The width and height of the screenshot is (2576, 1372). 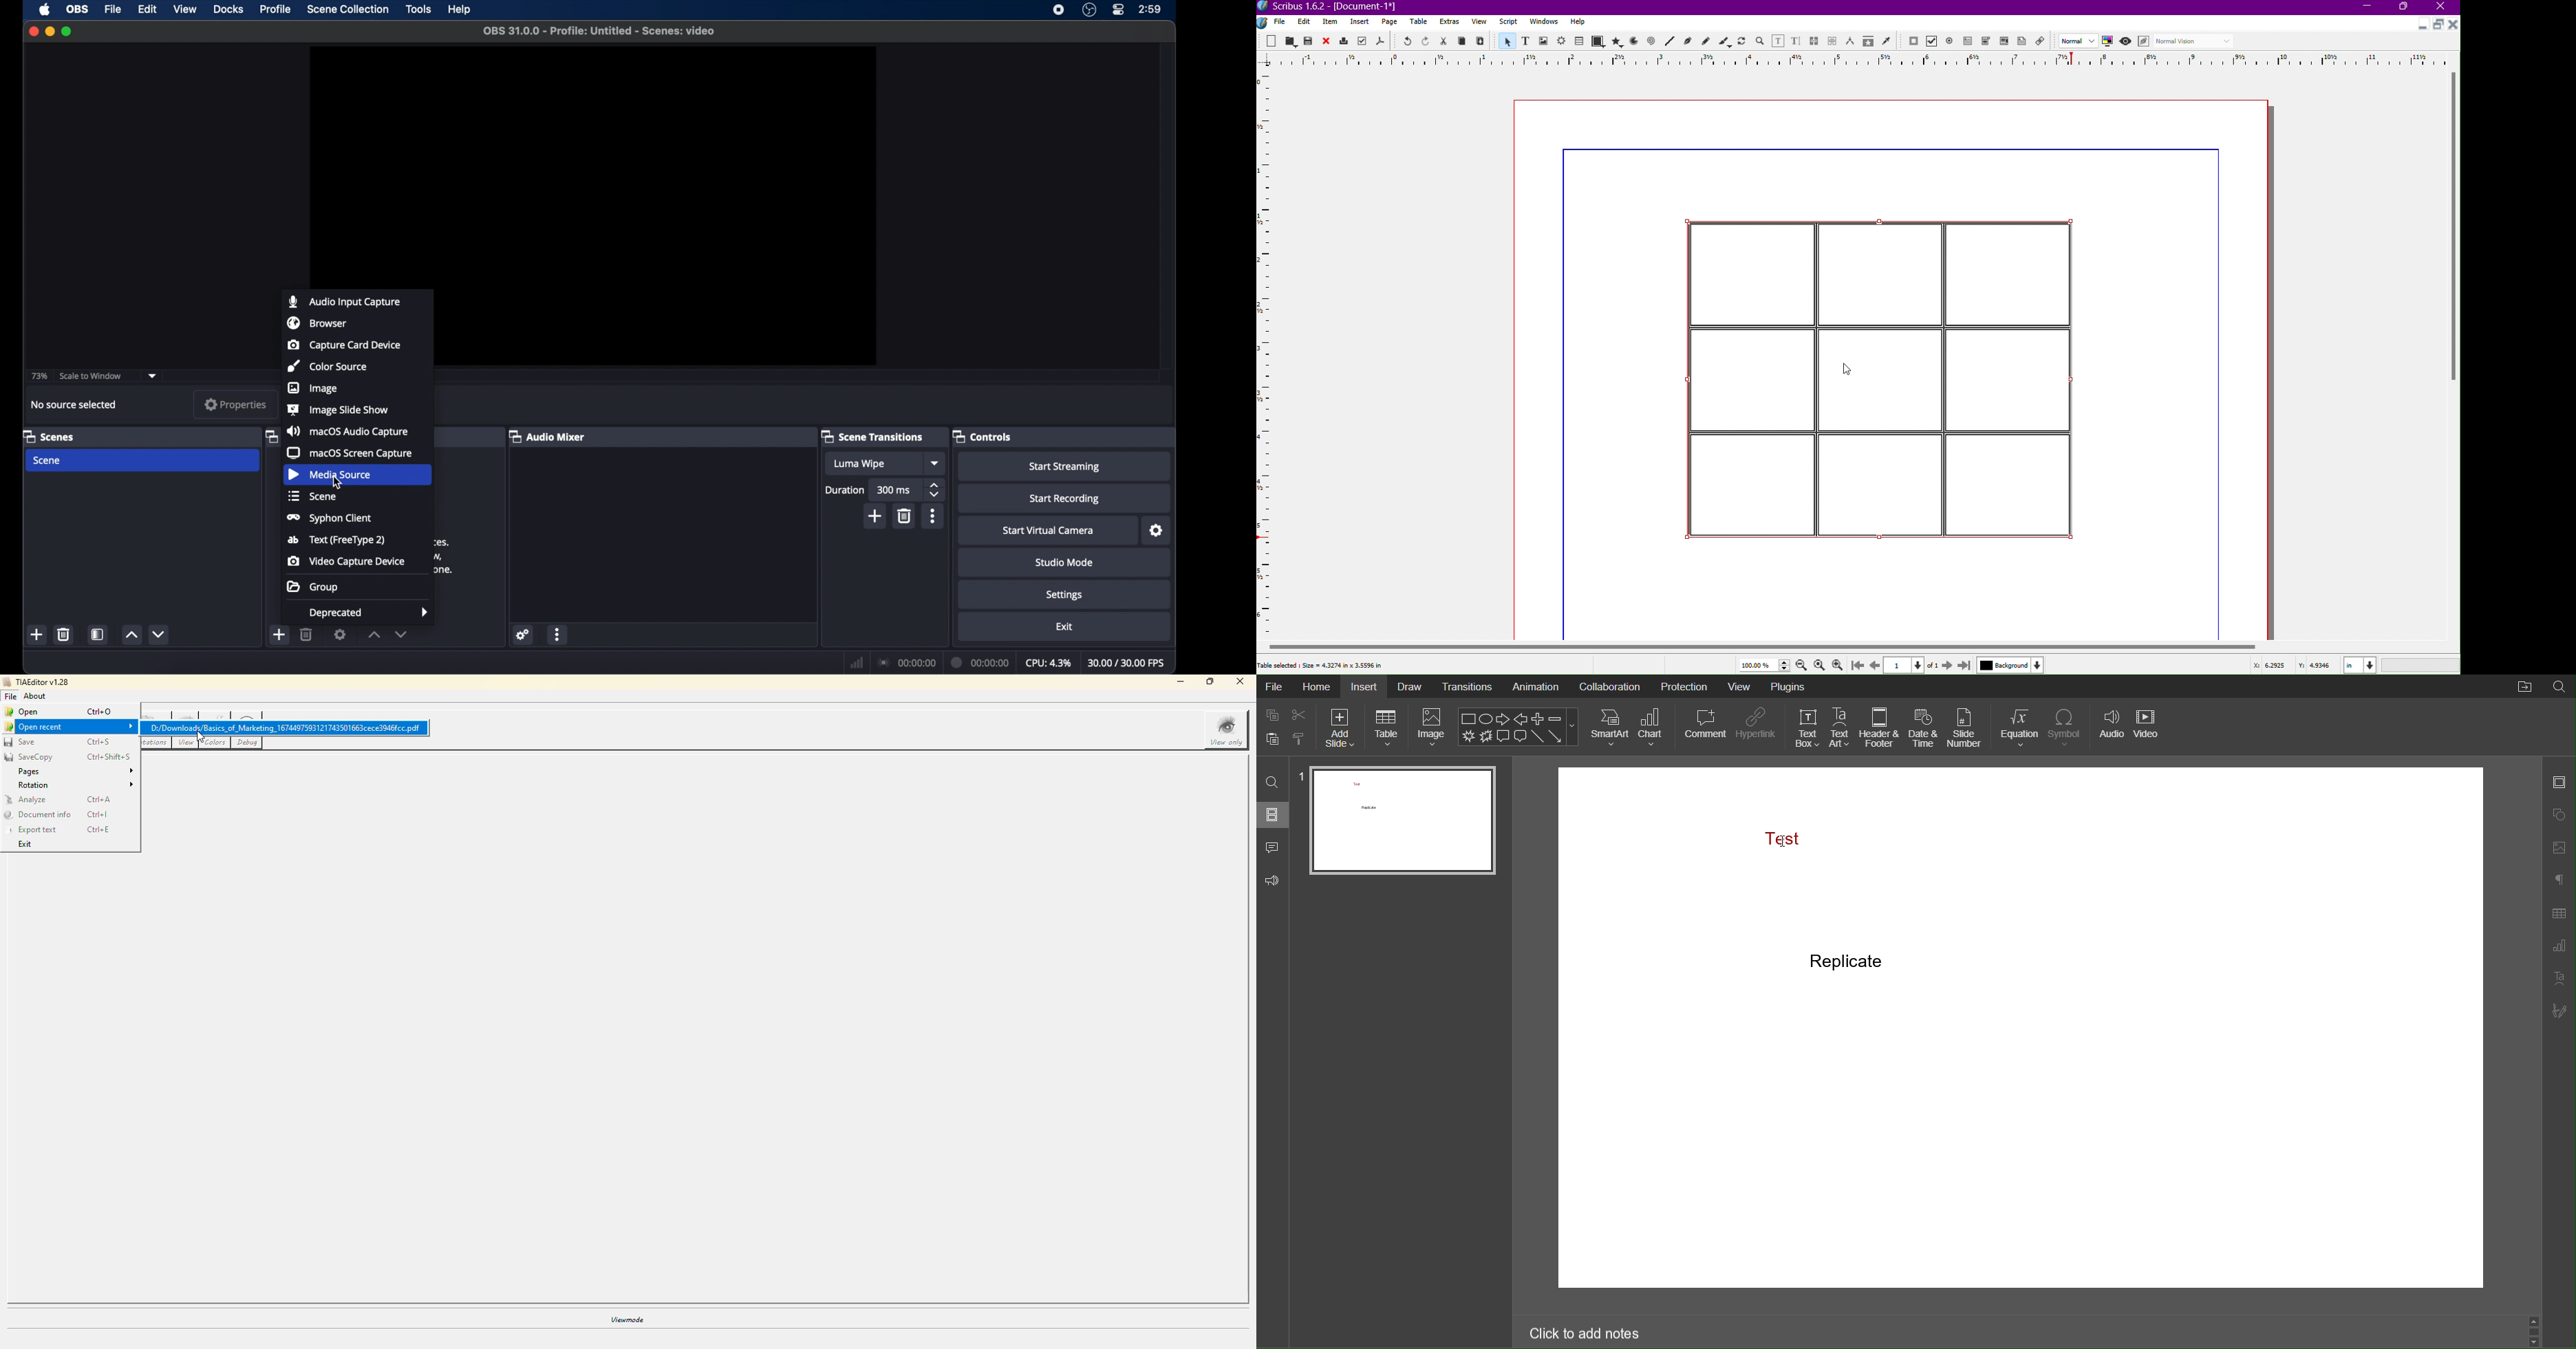 I want to click on controls, so click(x=981, y=436).